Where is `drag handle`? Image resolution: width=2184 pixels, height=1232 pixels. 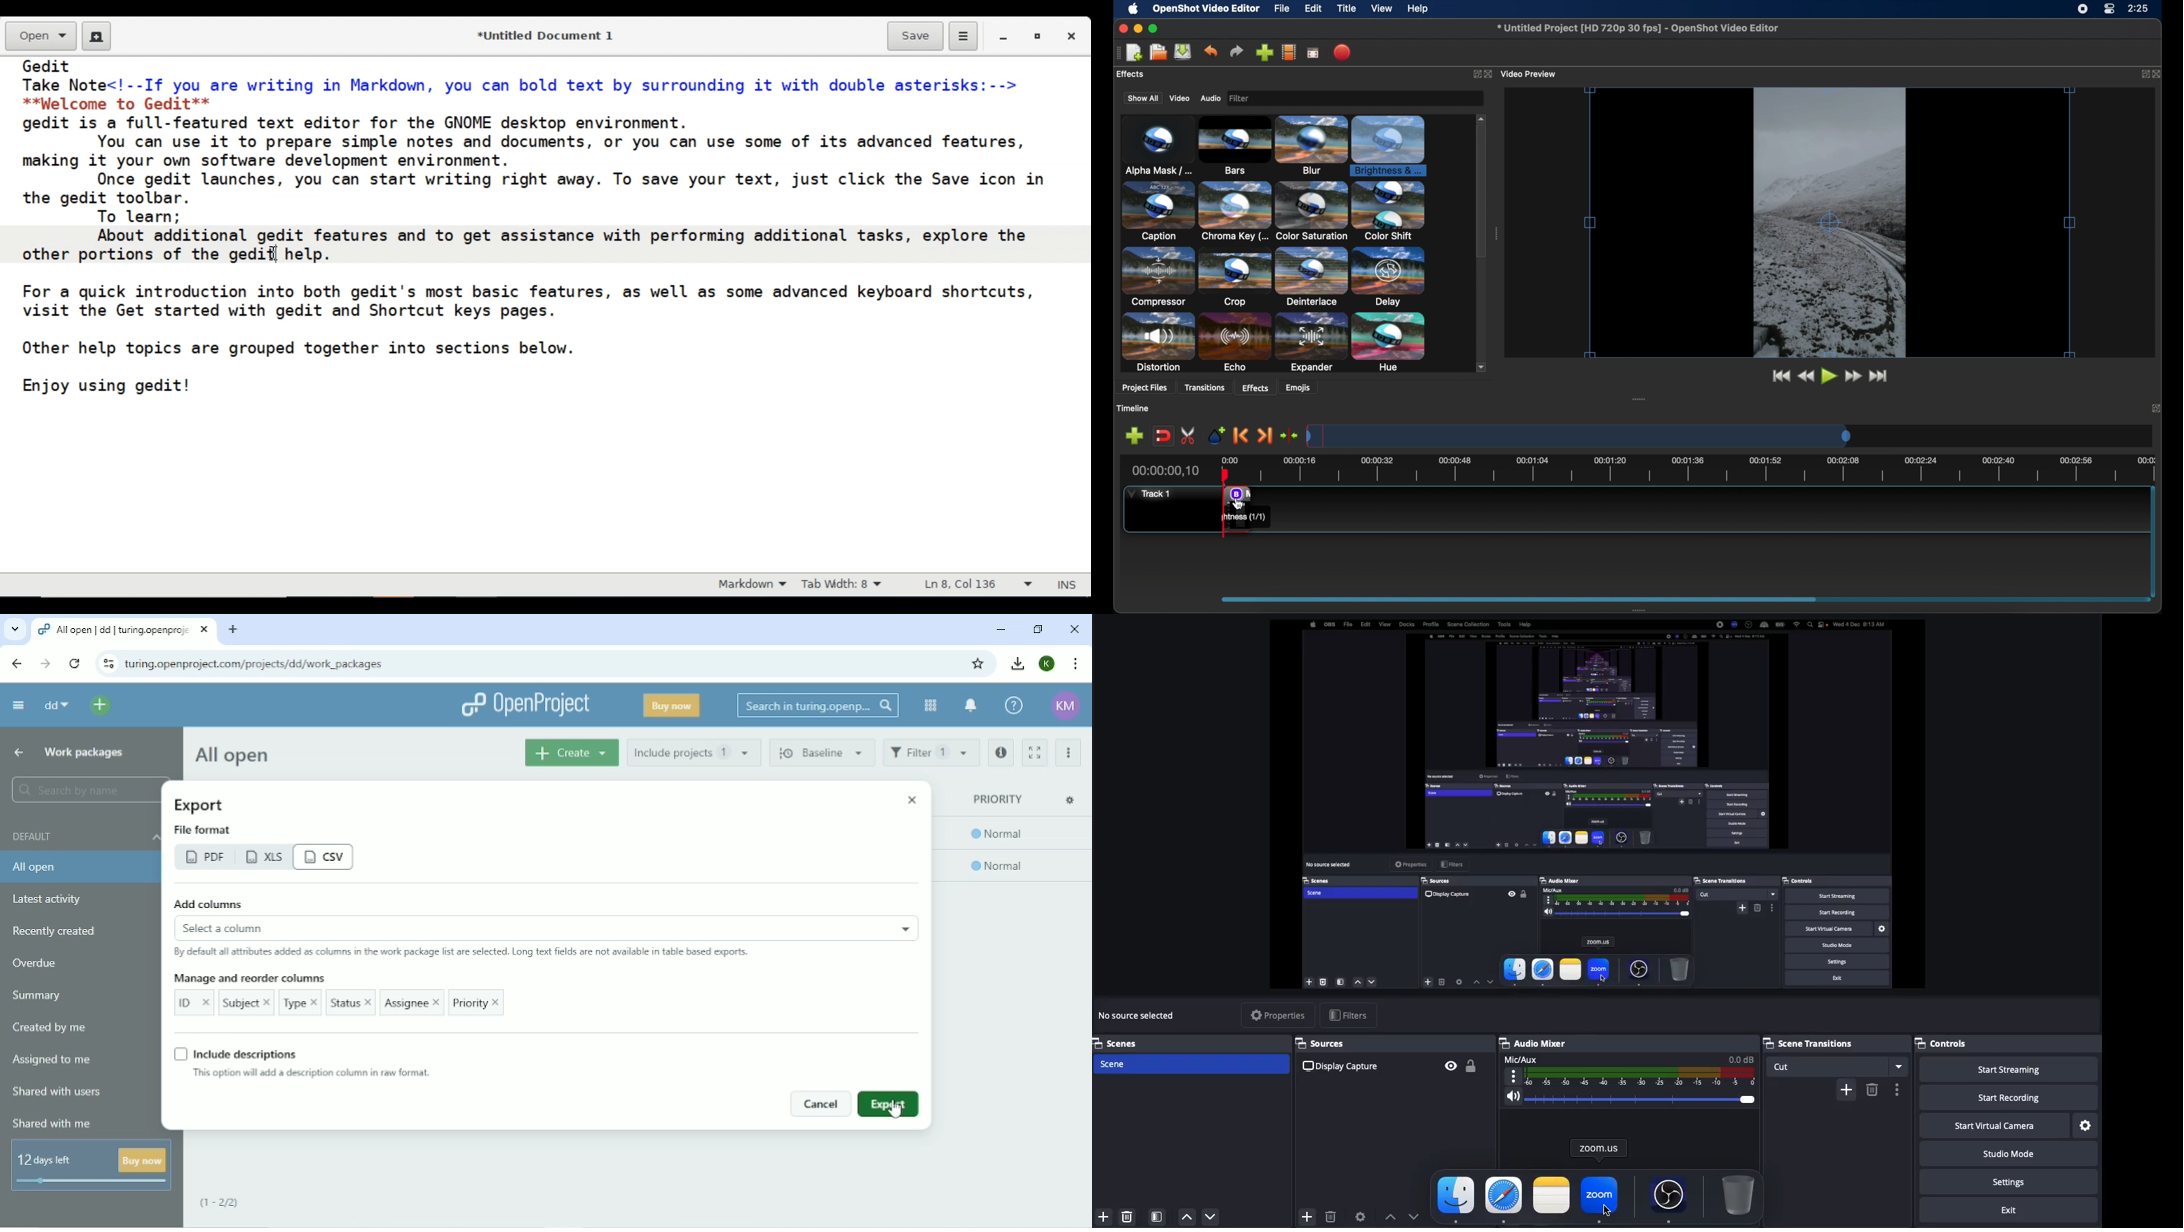 drag handle is located at coordinates (1640, 608).